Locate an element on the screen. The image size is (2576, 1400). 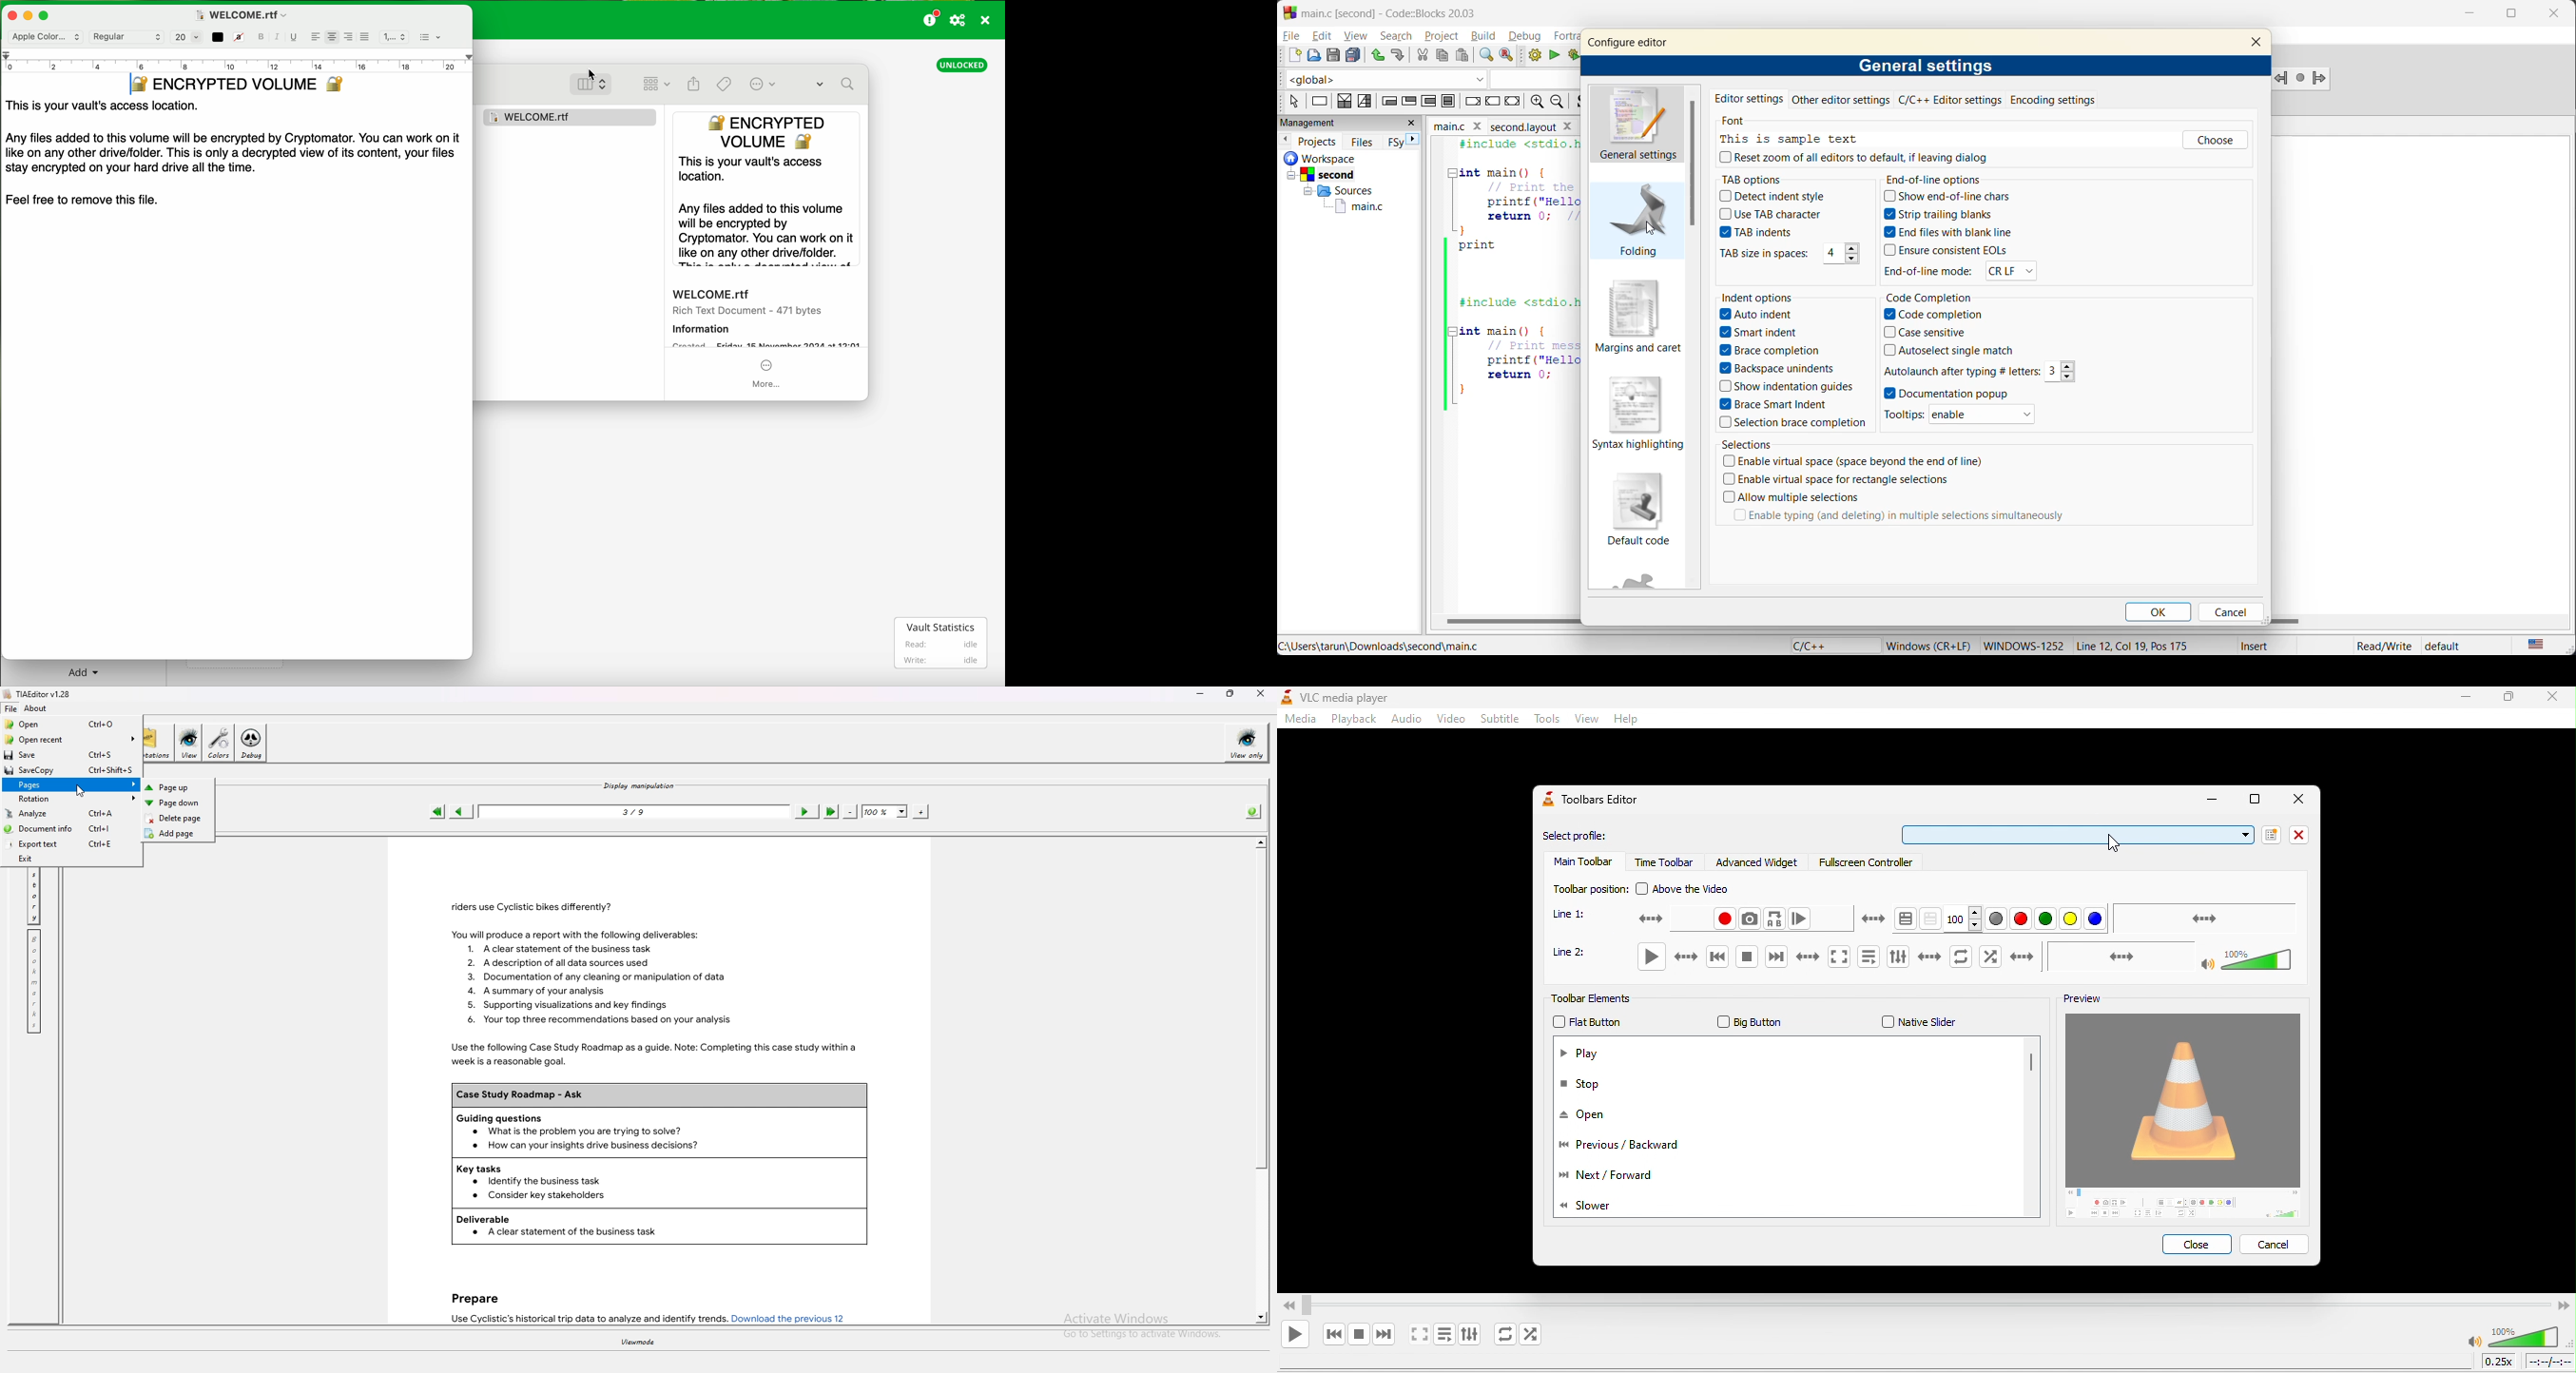
3 is located at coordinates (2059, 373).